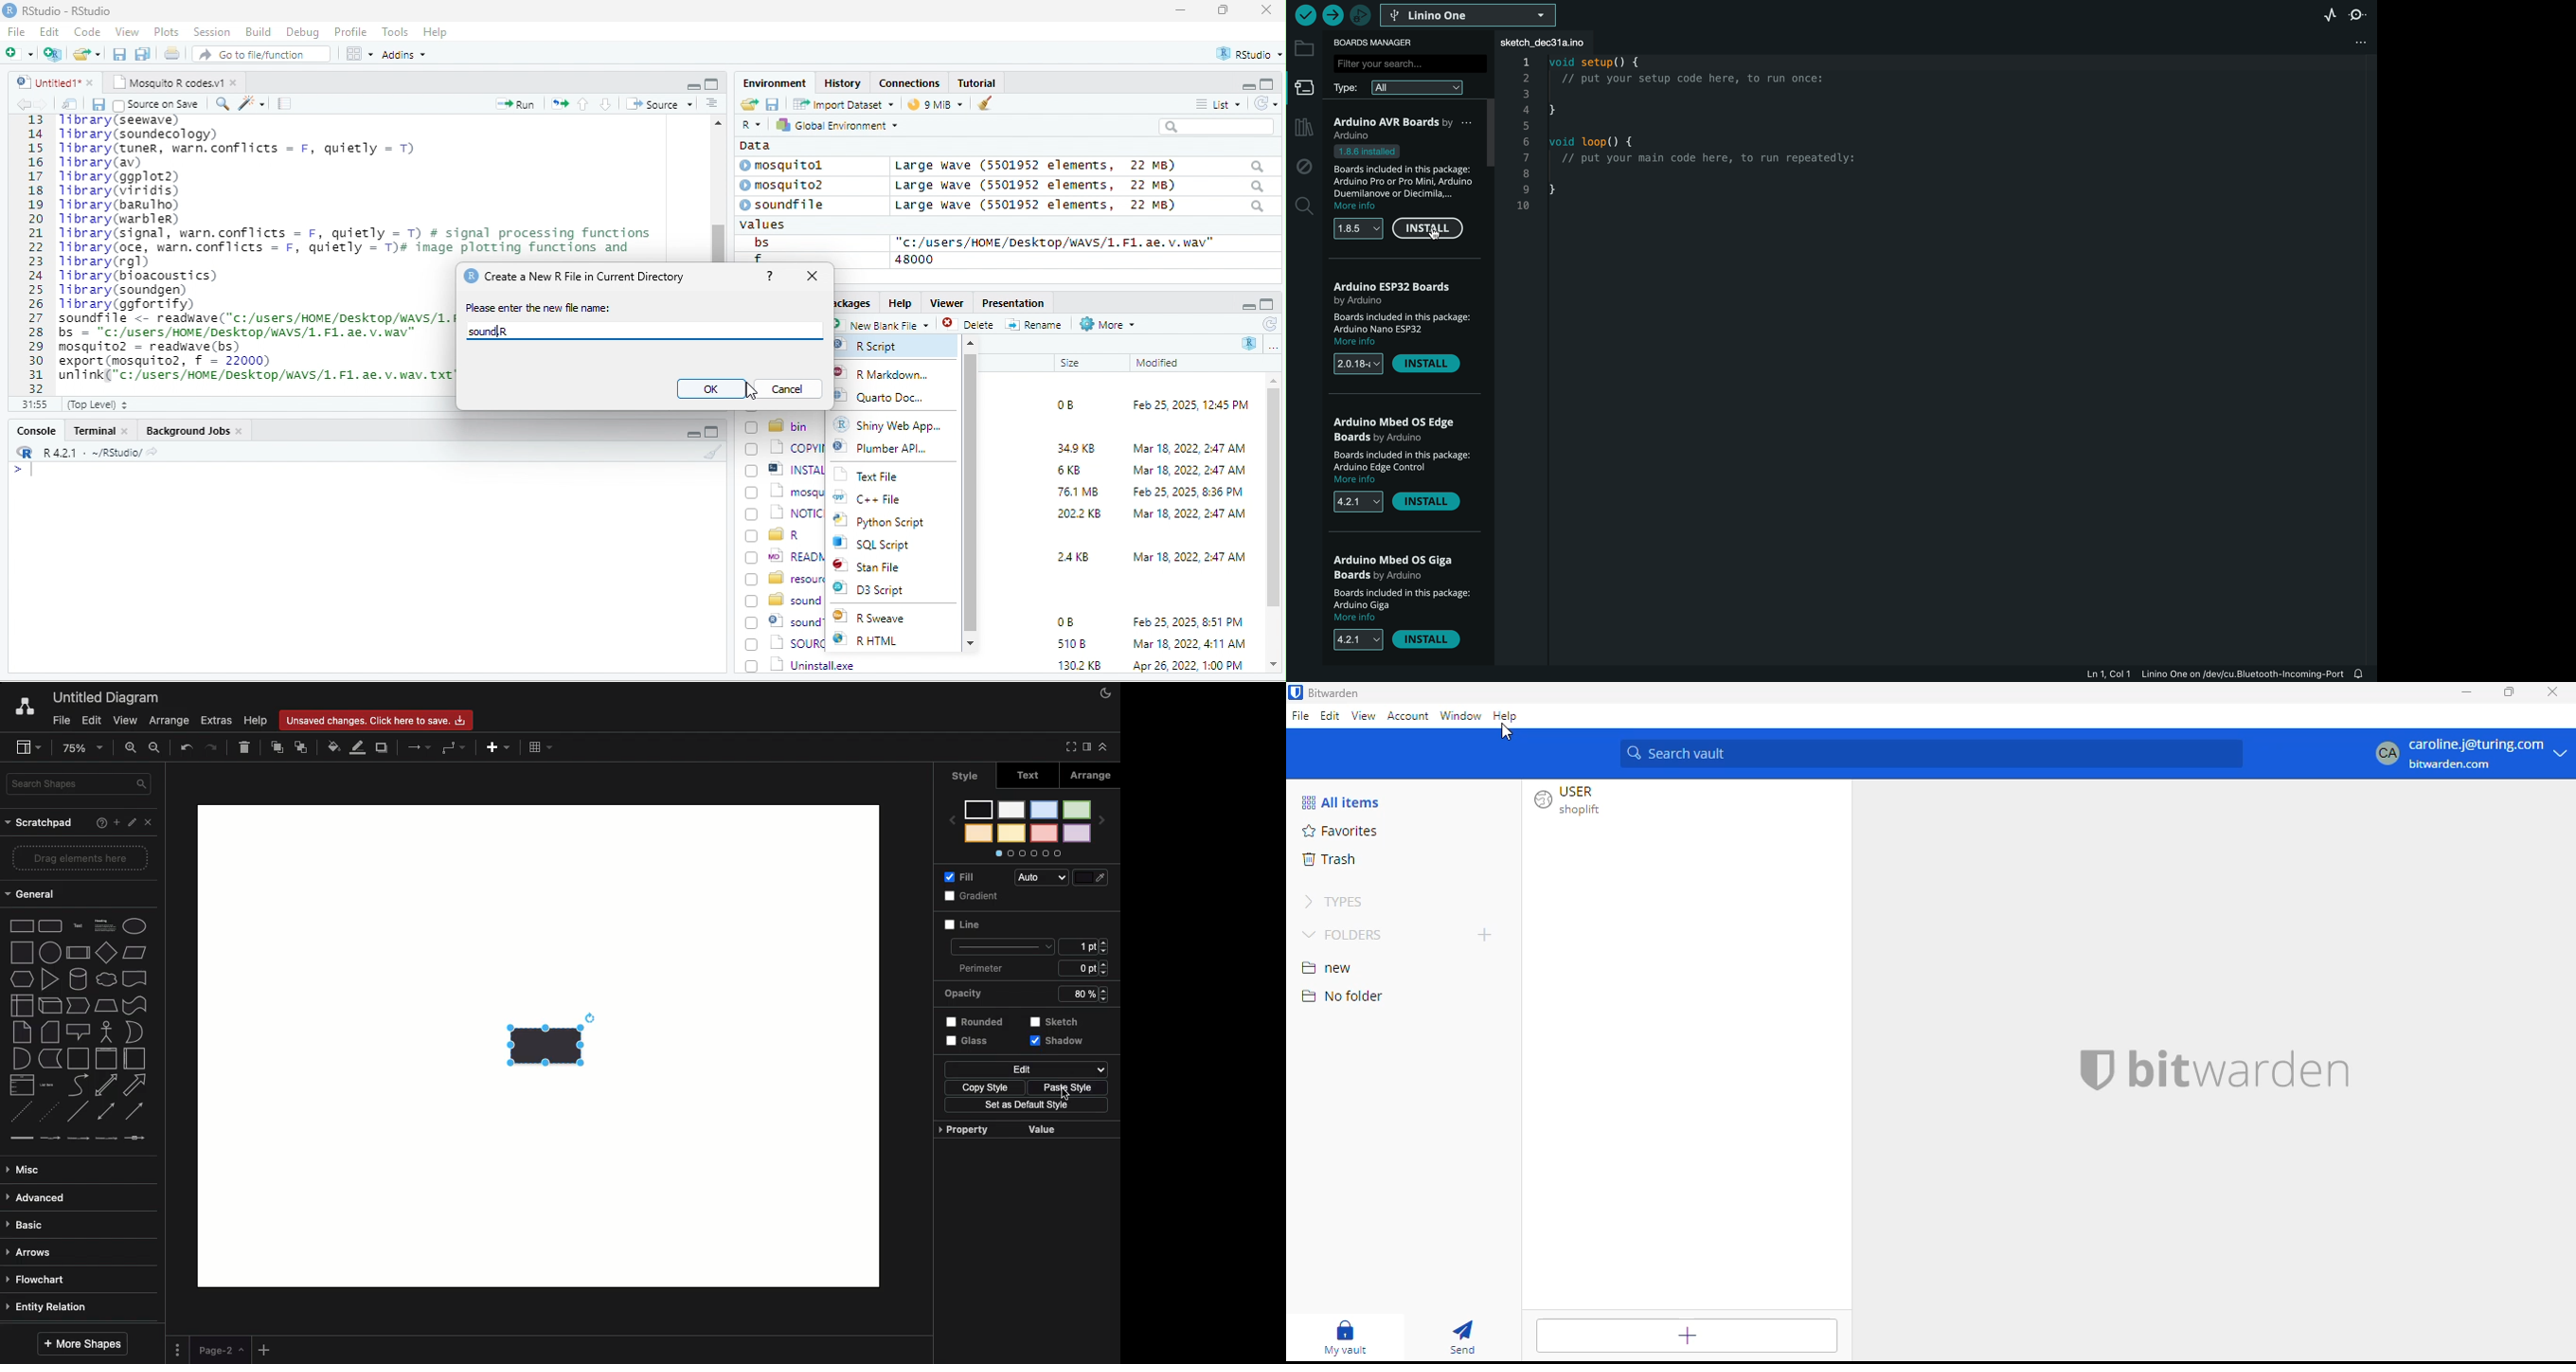 The height and width of the screenshot is (1372, 2576). Describe the element at coordinates (158, 106) in the screenshot. I see `source on Save` at that location.